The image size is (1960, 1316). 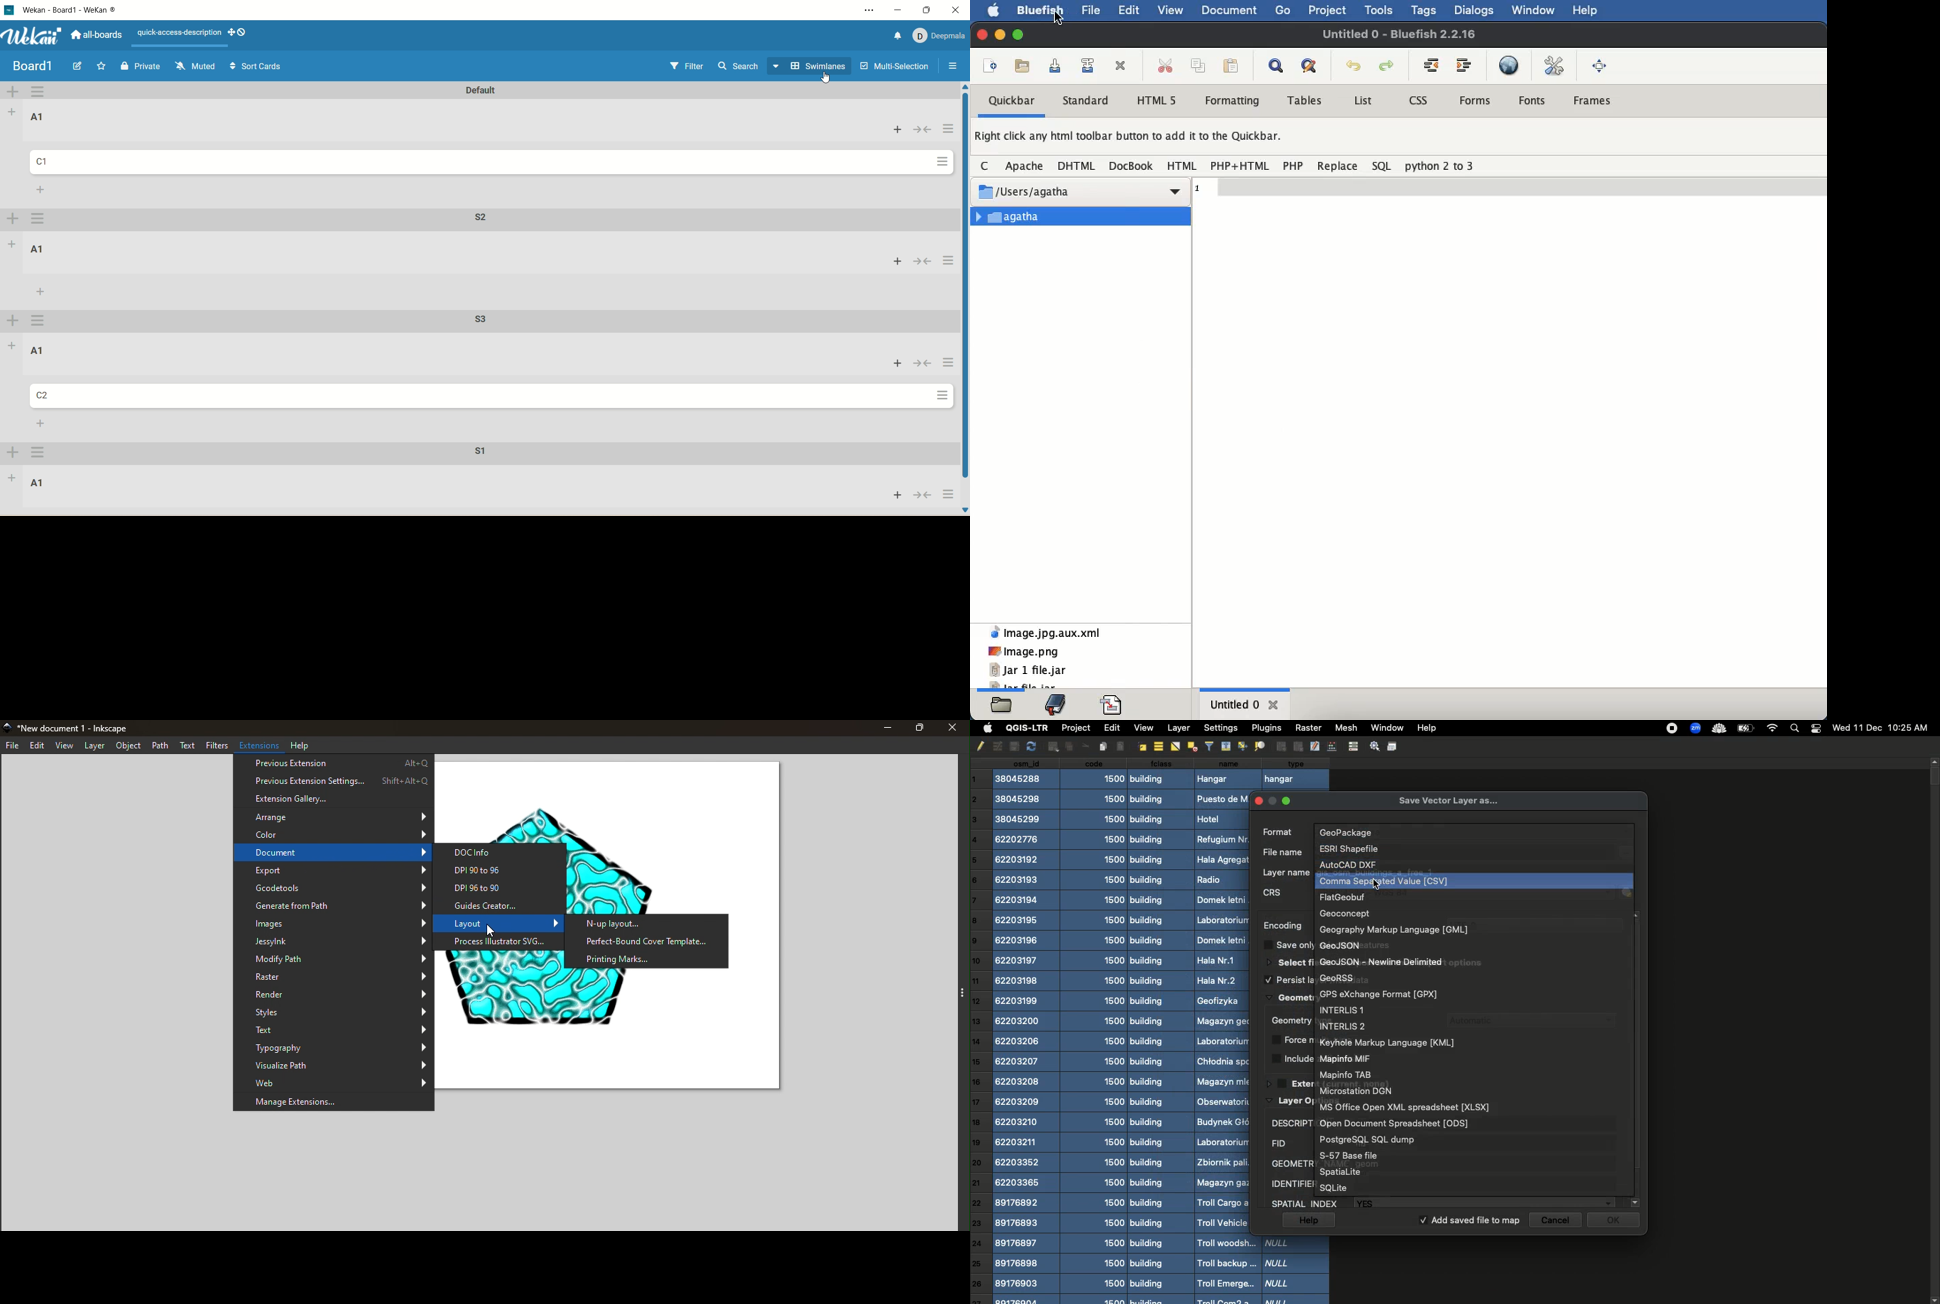 I want to click on DPI 96 to 90, so click(x=503, y=890).